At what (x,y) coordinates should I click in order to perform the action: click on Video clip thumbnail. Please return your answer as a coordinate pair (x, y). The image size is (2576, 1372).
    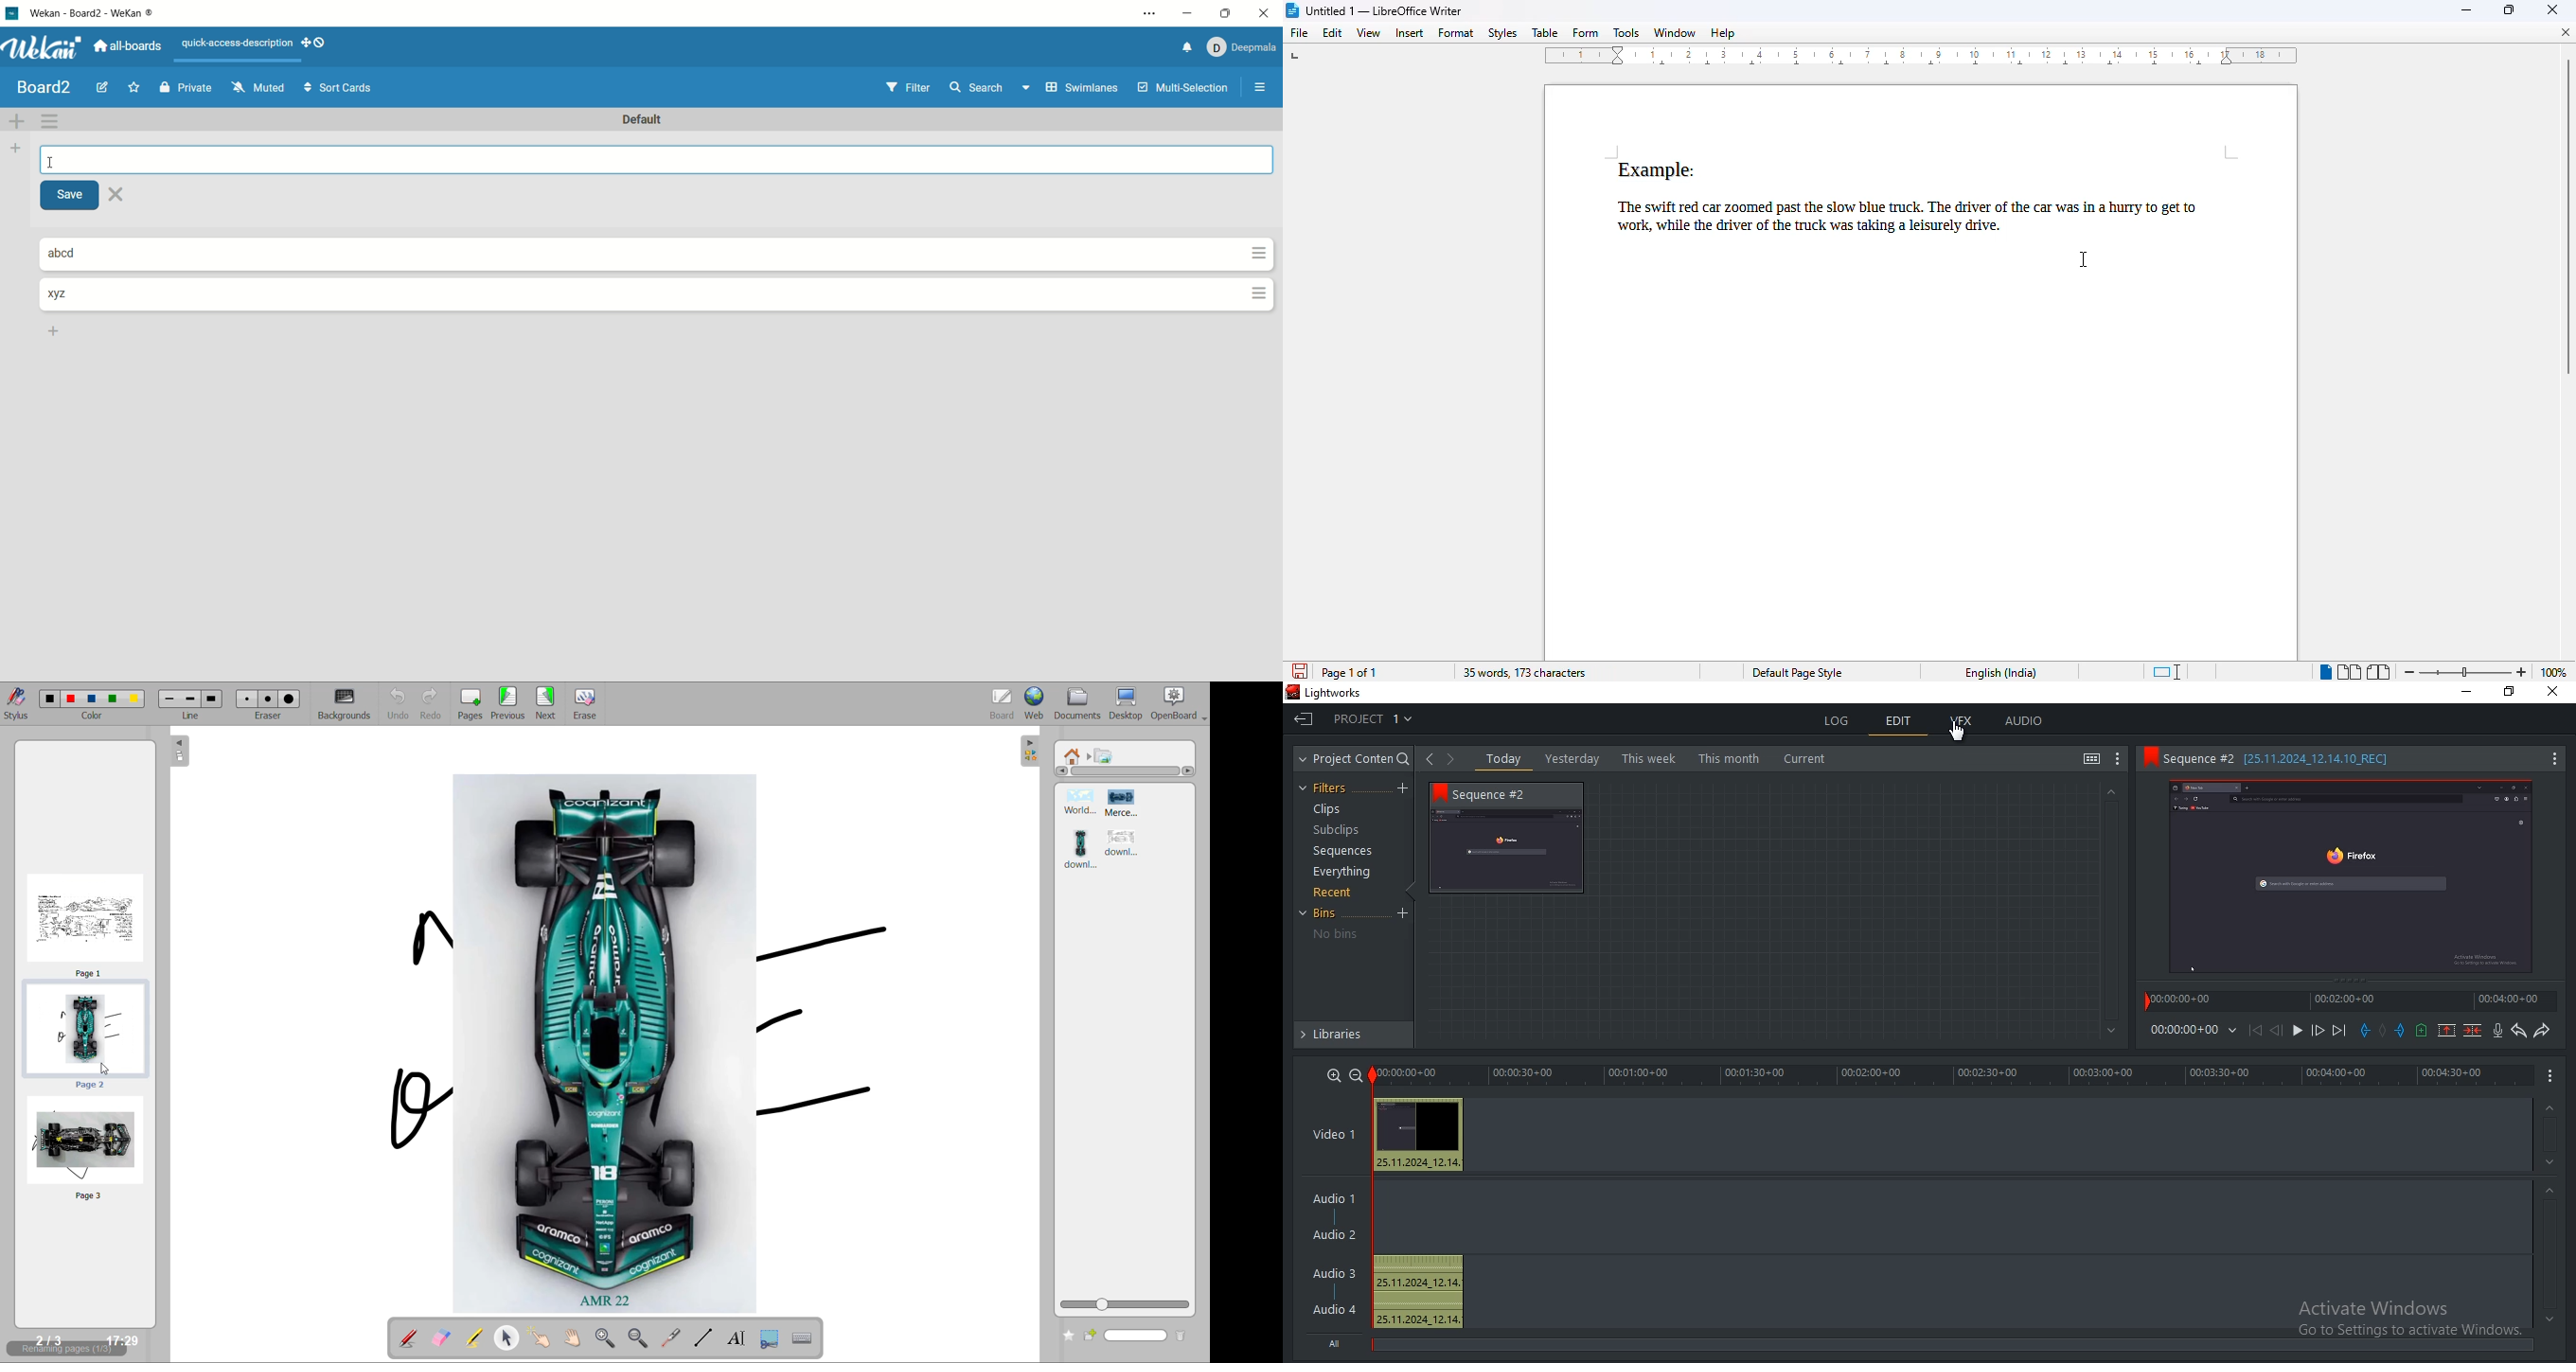
    Looking at the image, I should click on (1421, 1125).